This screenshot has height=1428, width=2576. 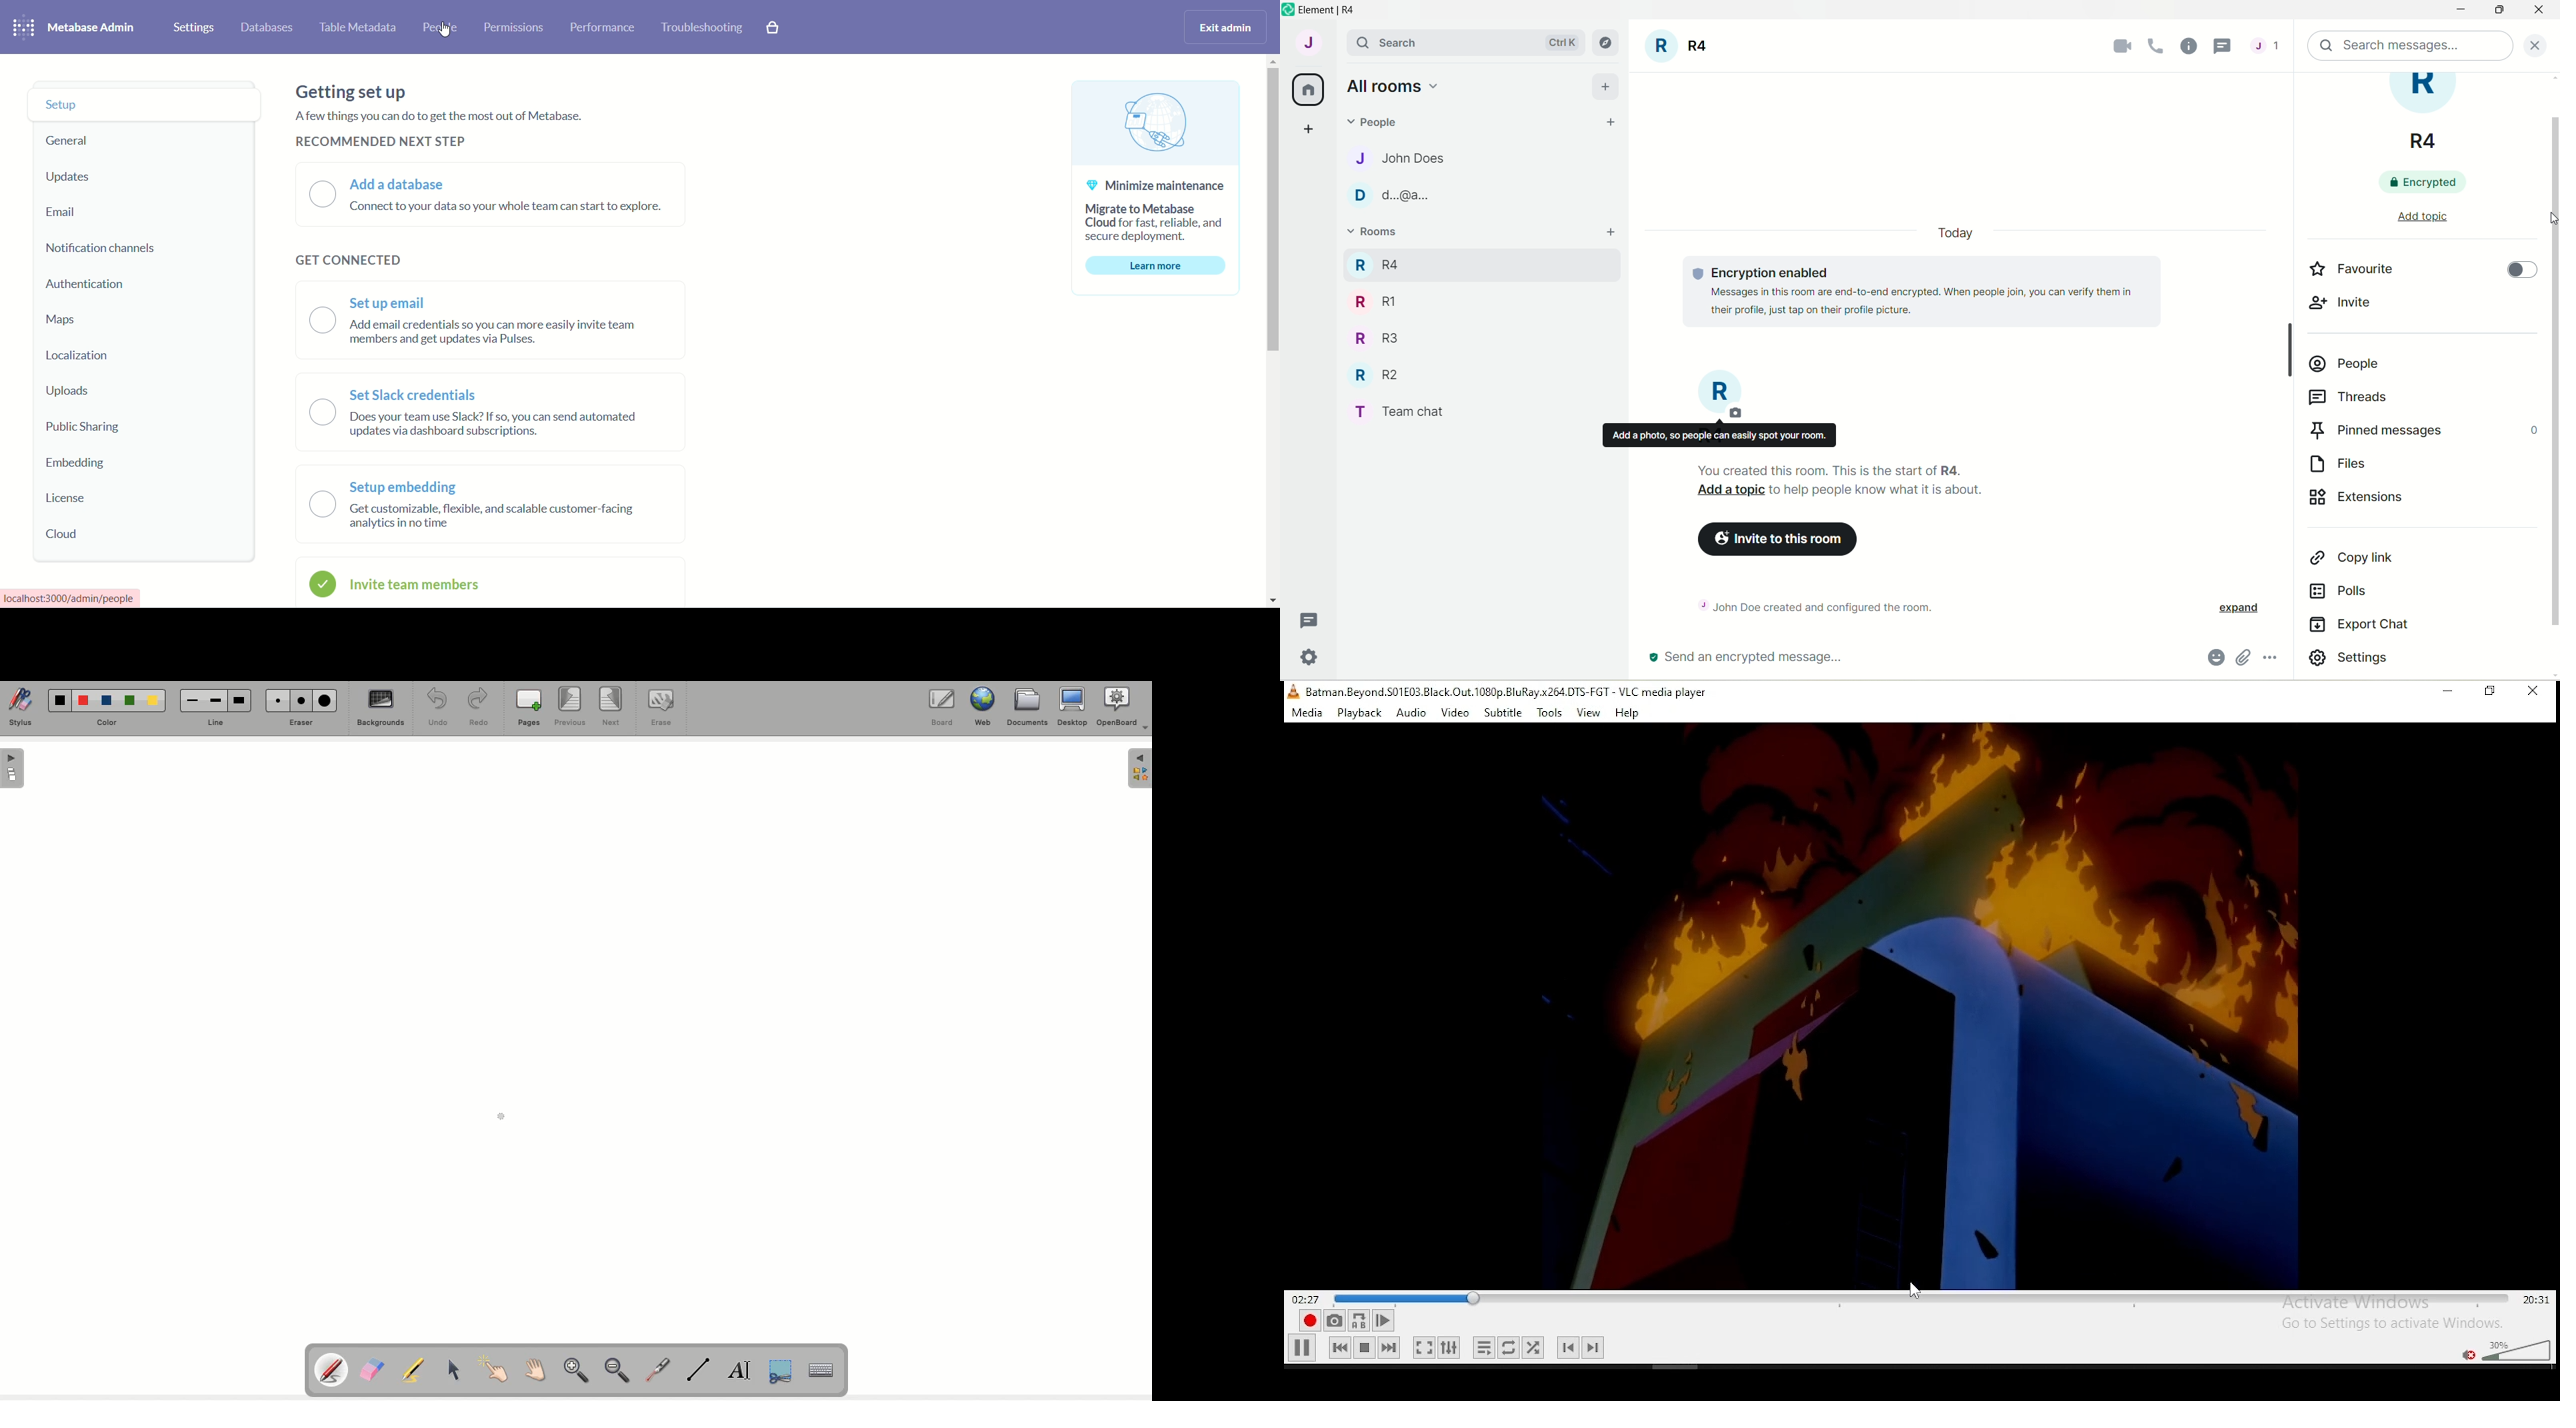 I want to click on account, so click(x=1307, y=42).